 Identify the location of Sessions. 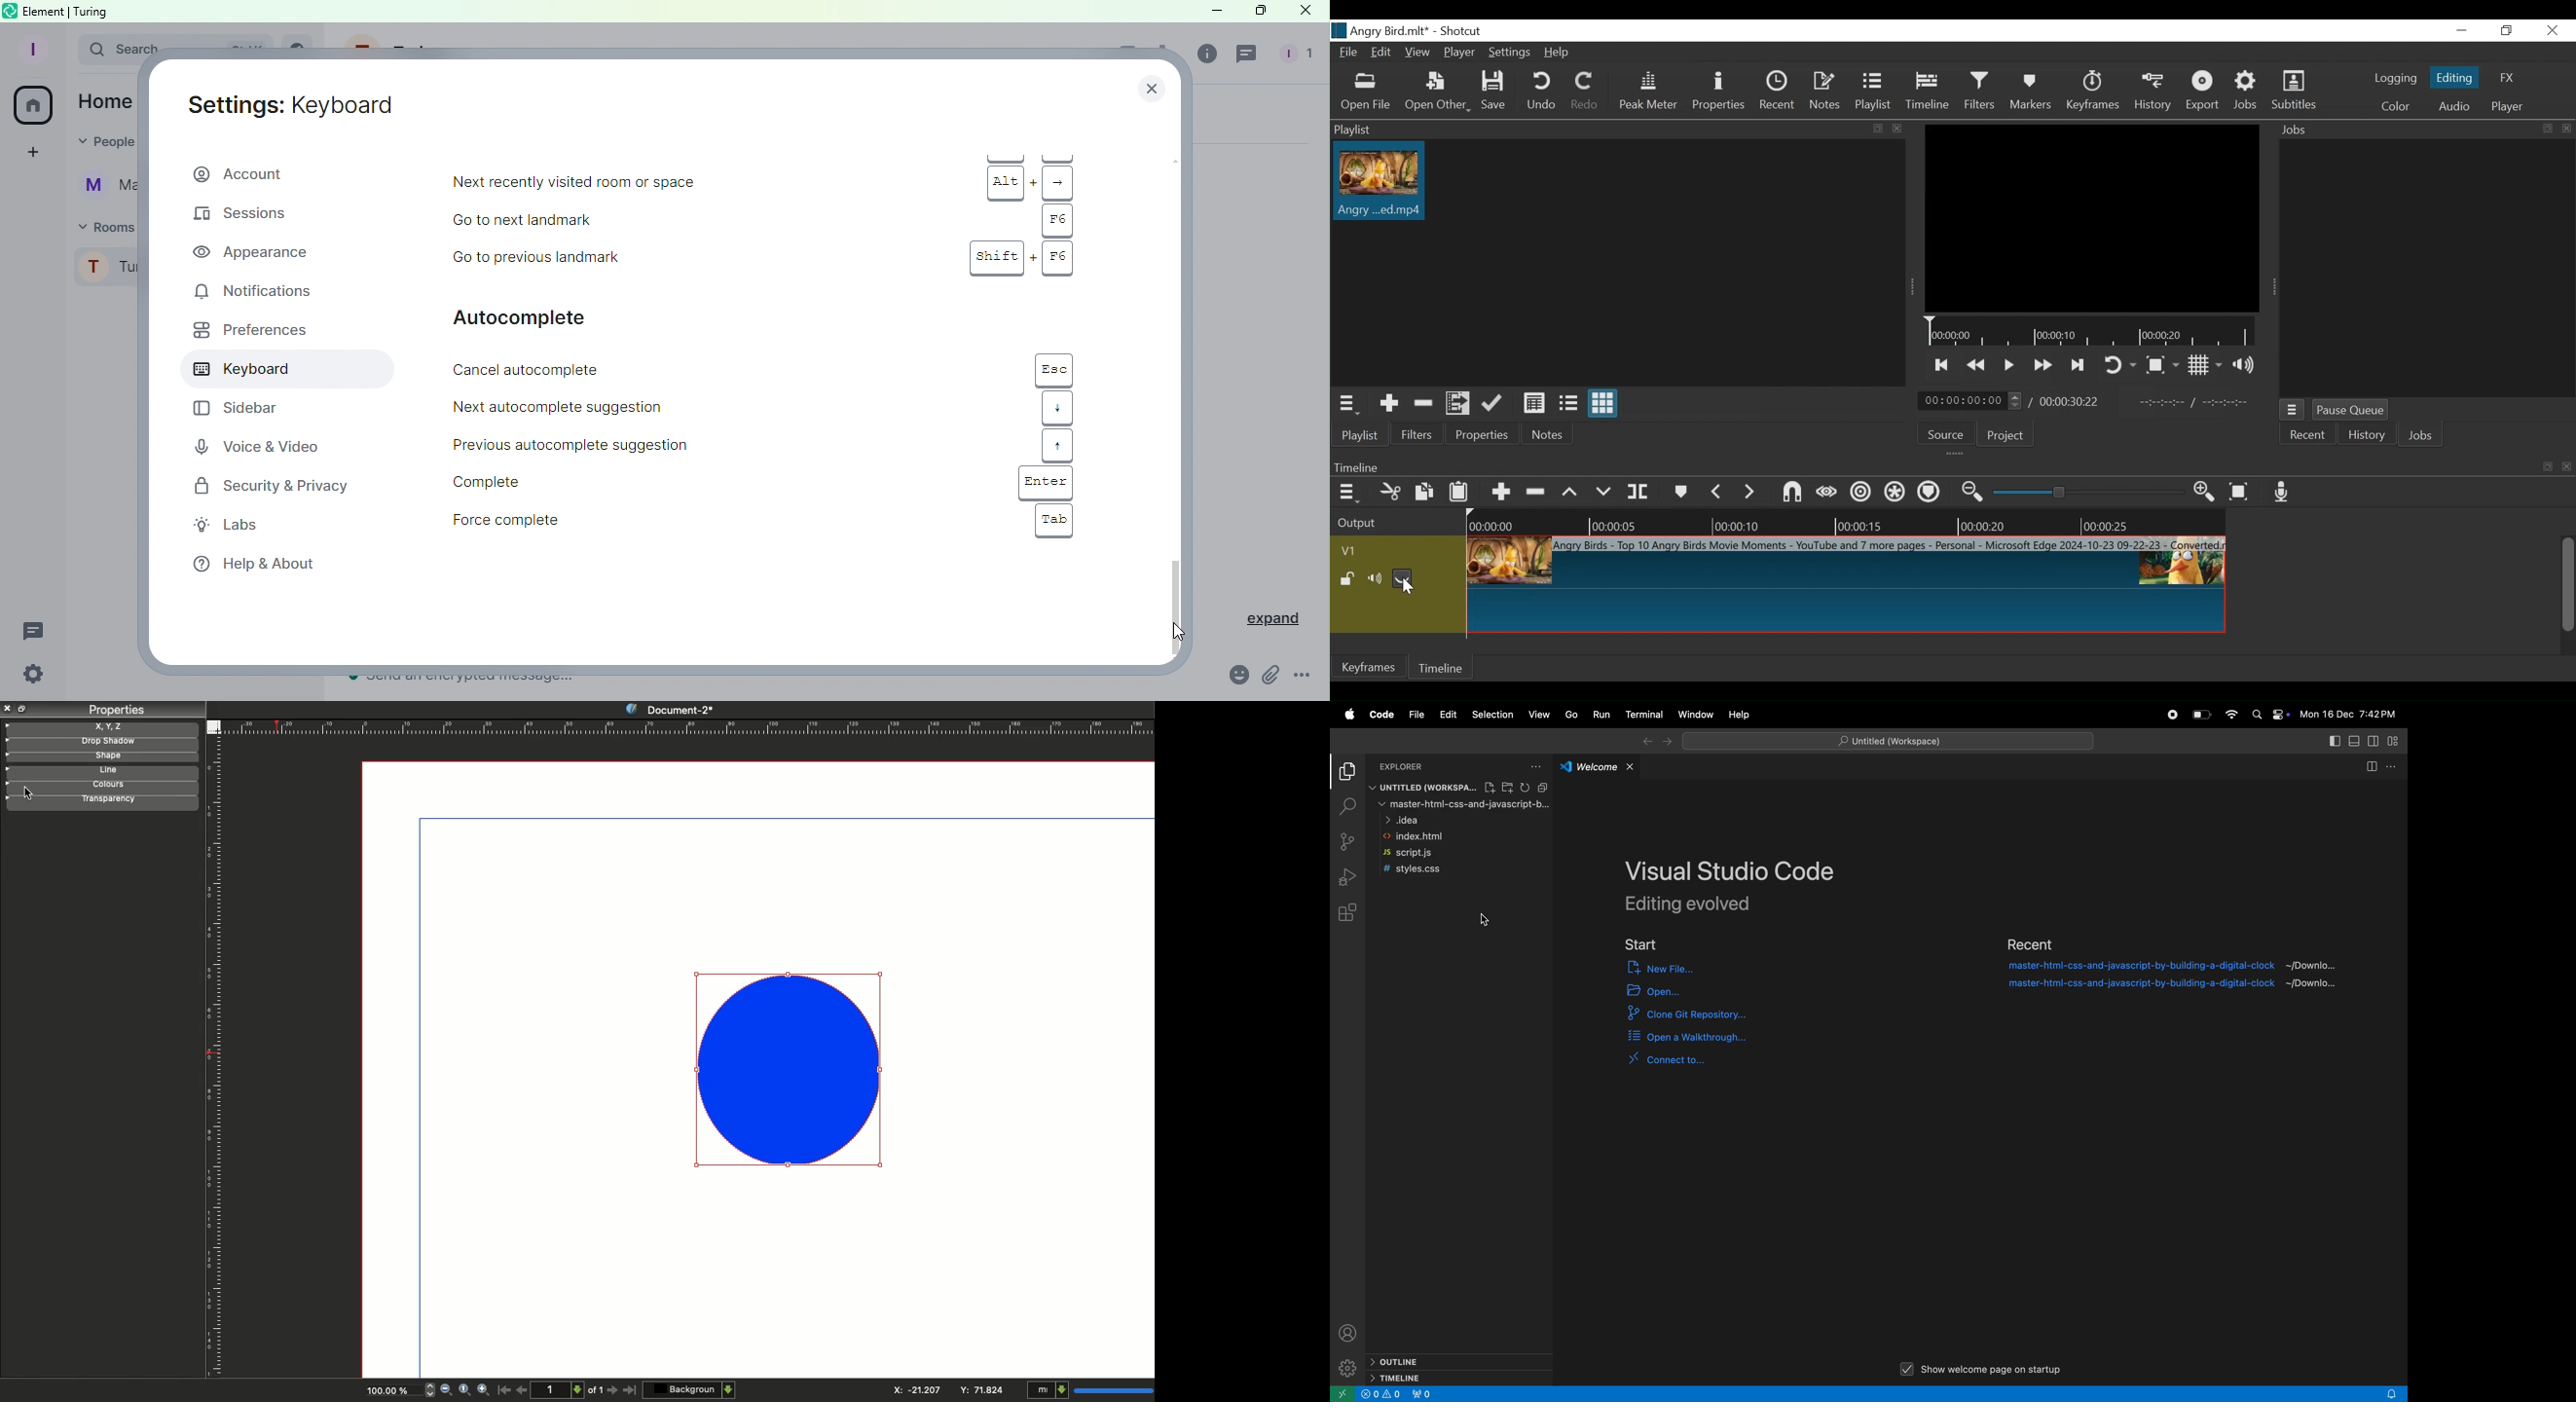
(251, 217).